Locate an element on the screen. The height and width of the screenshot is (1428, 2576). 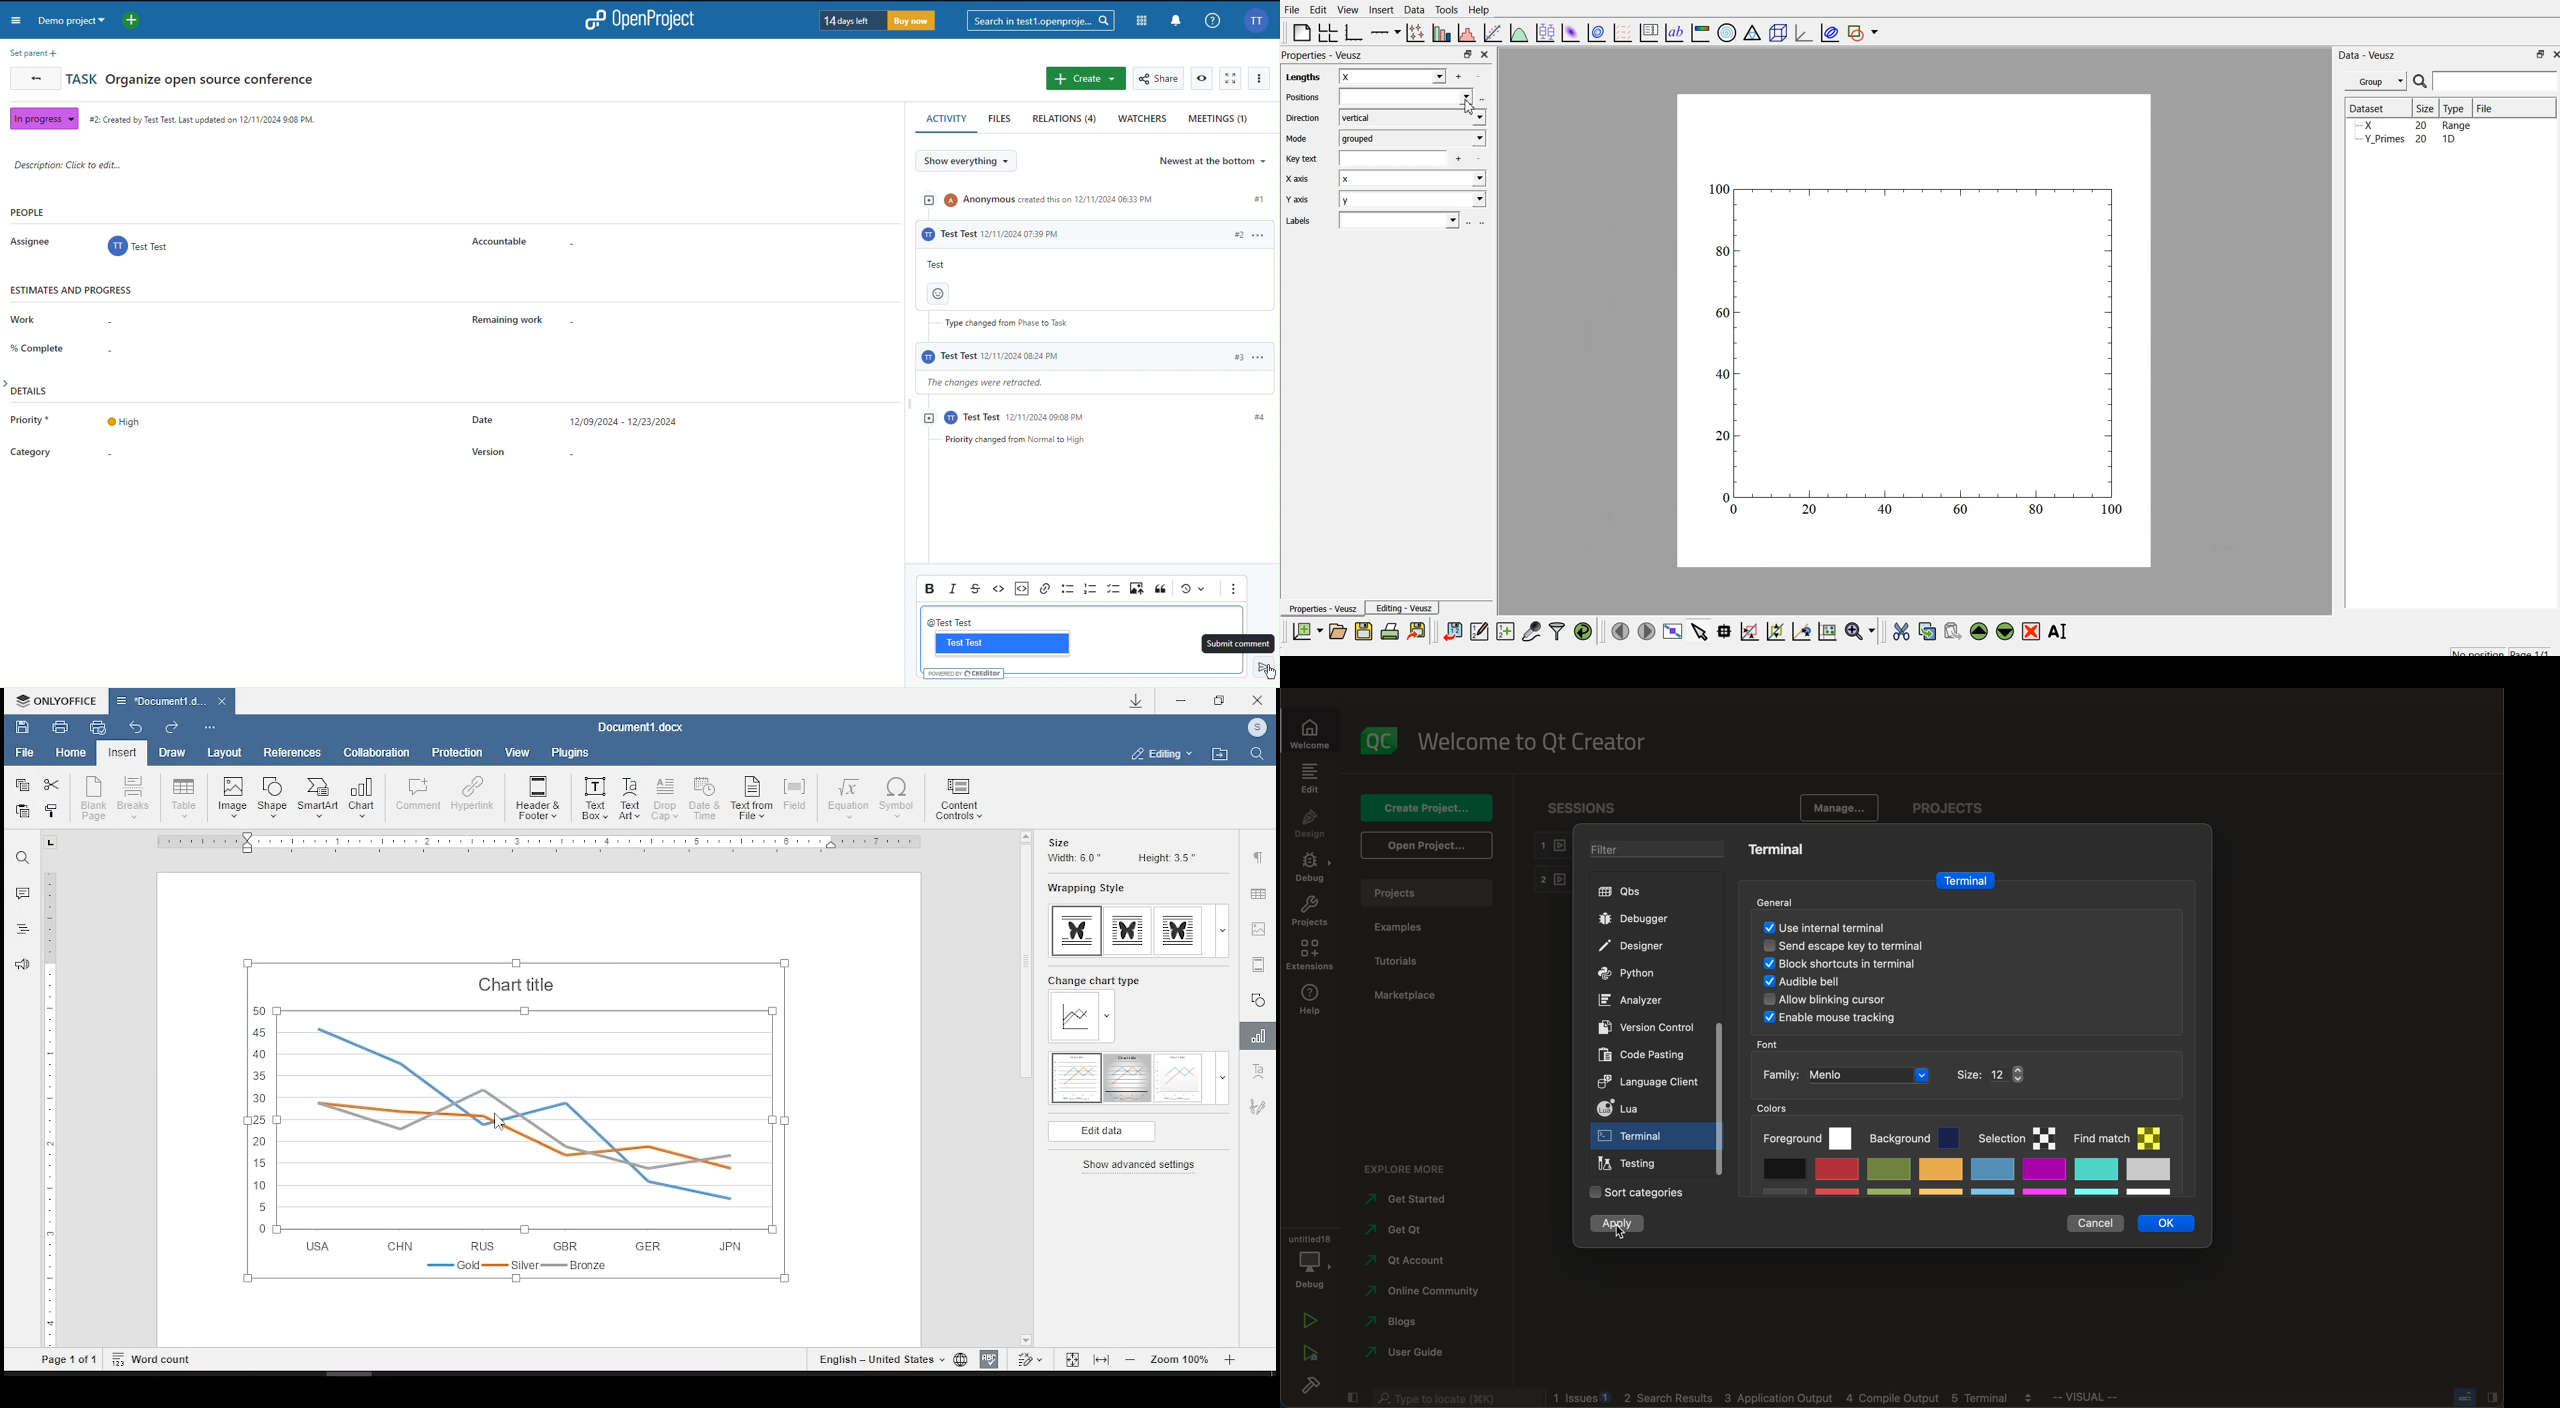
audio is located at coordinates (1821, 983).